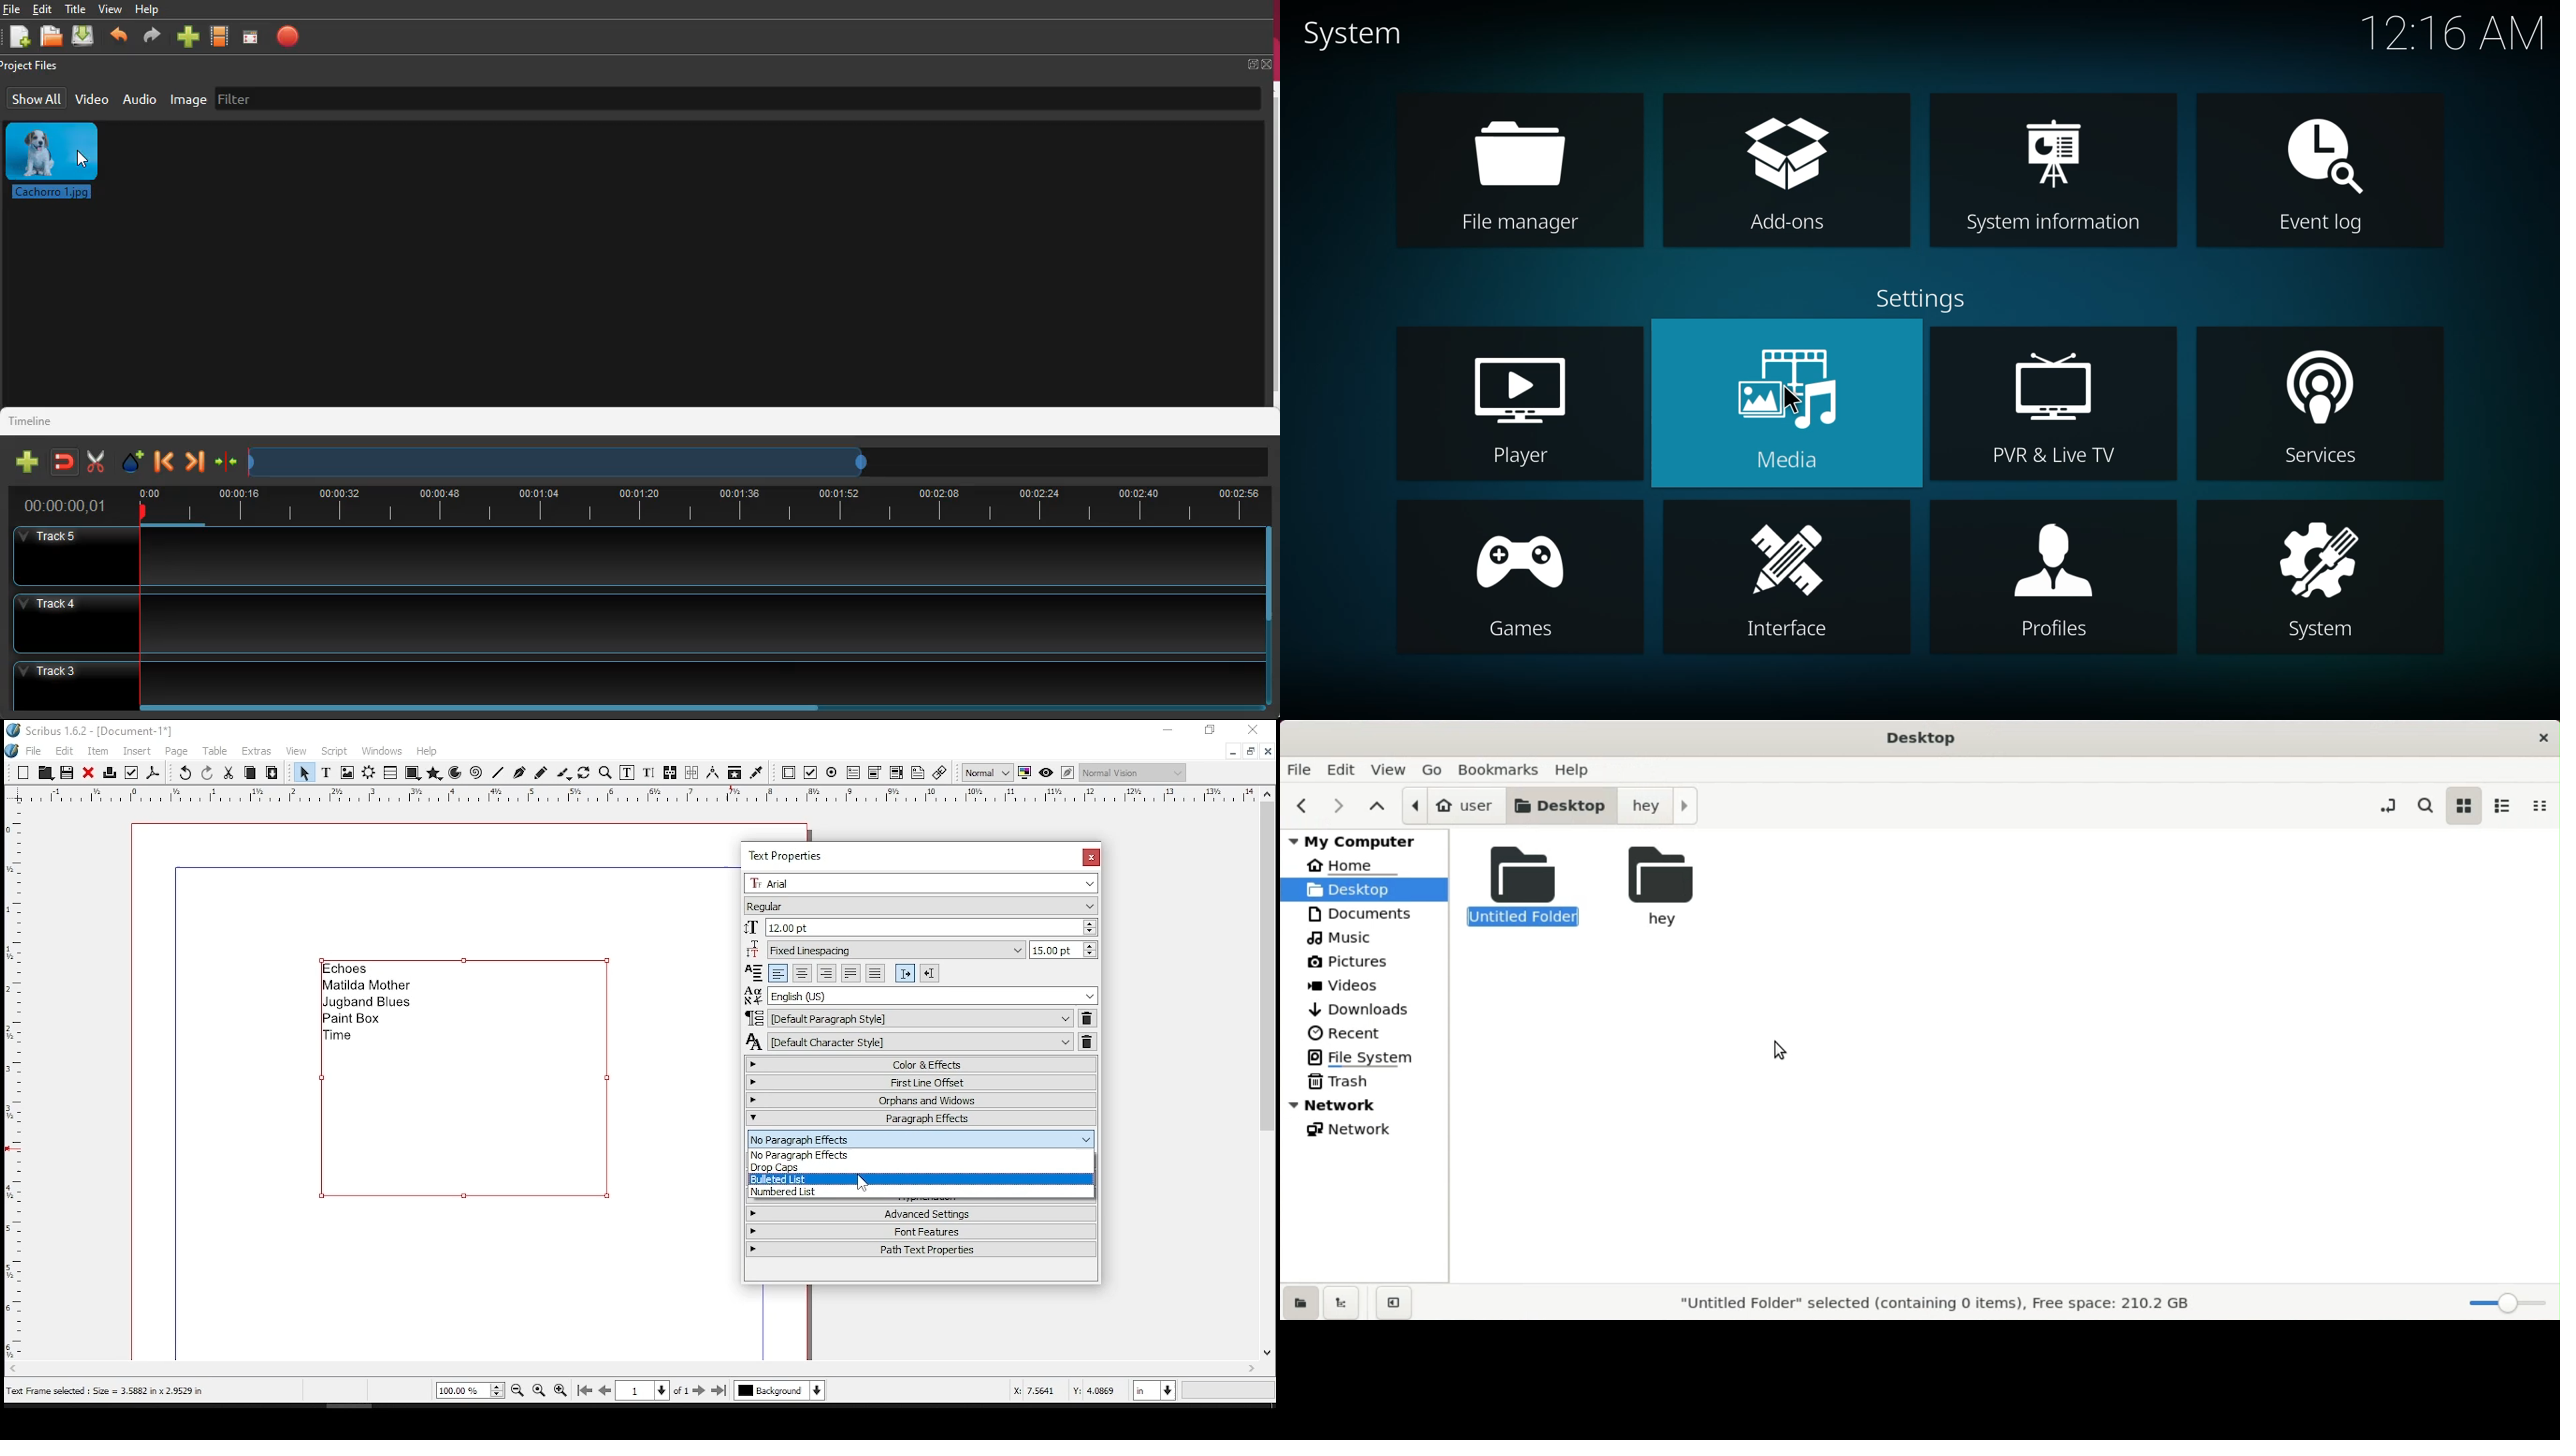 The image size is (2576, 1456). I want to click on paste, so click(273, 773).